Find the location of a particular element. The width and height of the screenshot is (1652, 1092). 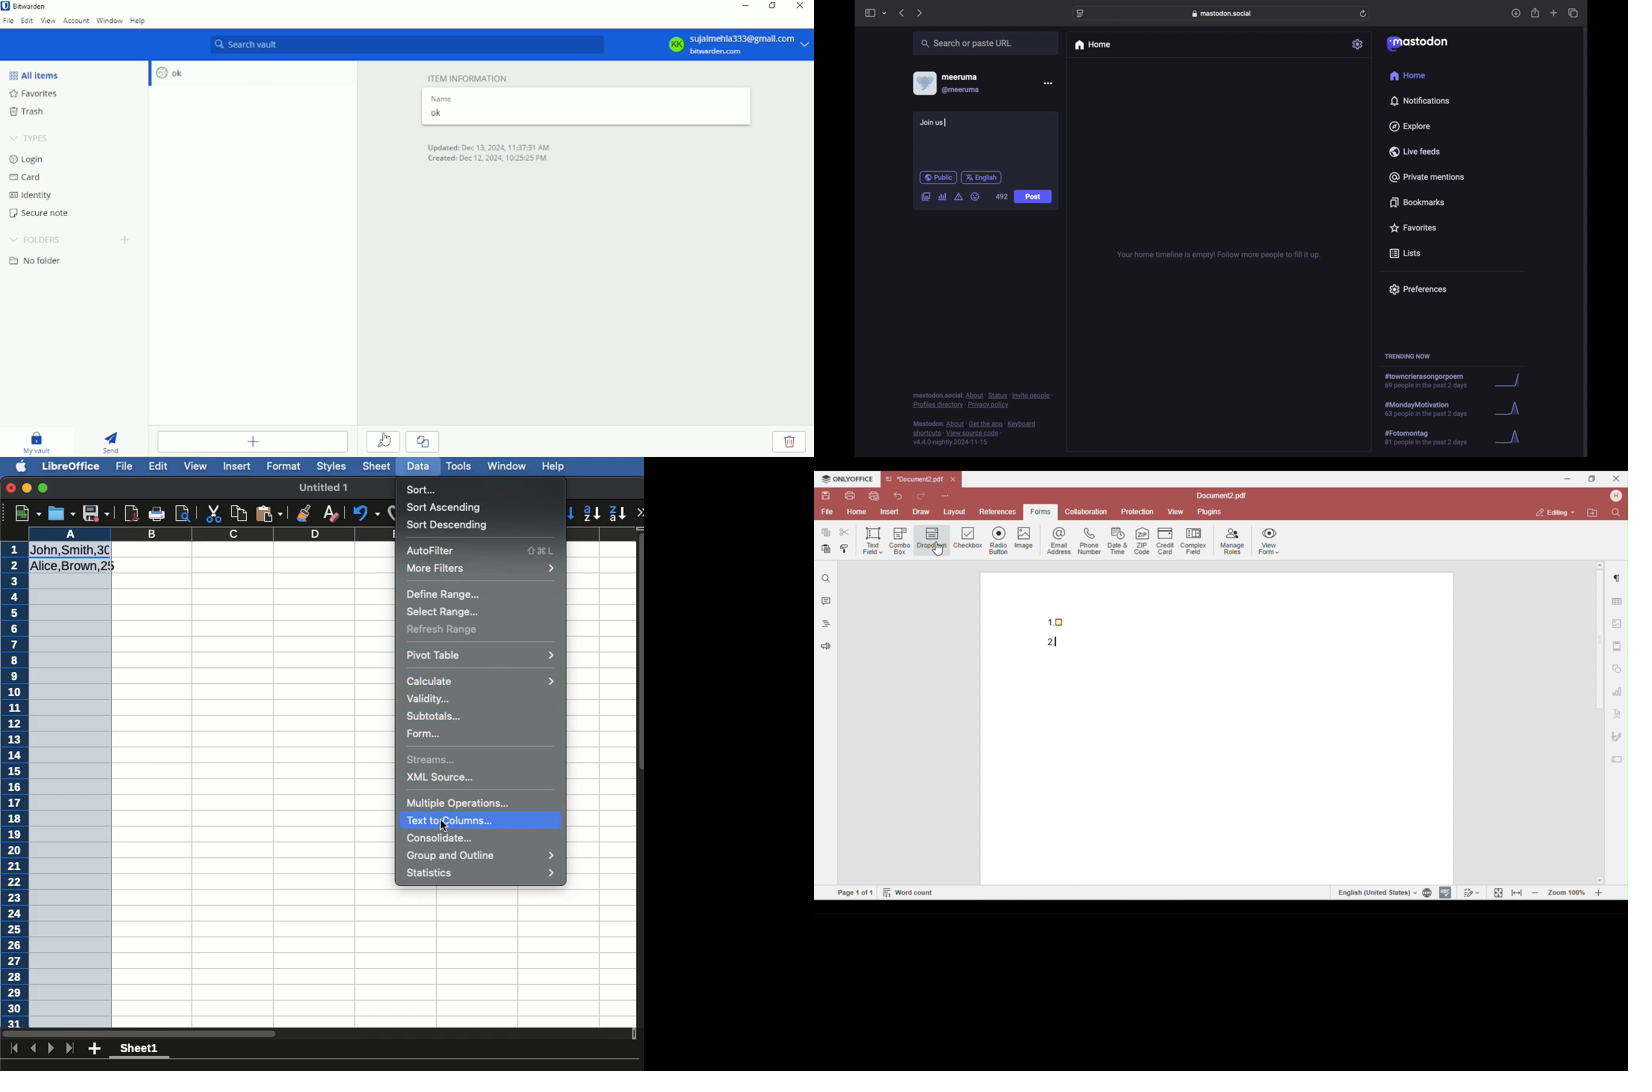

First sheet is located at coordinates (16, 1048).